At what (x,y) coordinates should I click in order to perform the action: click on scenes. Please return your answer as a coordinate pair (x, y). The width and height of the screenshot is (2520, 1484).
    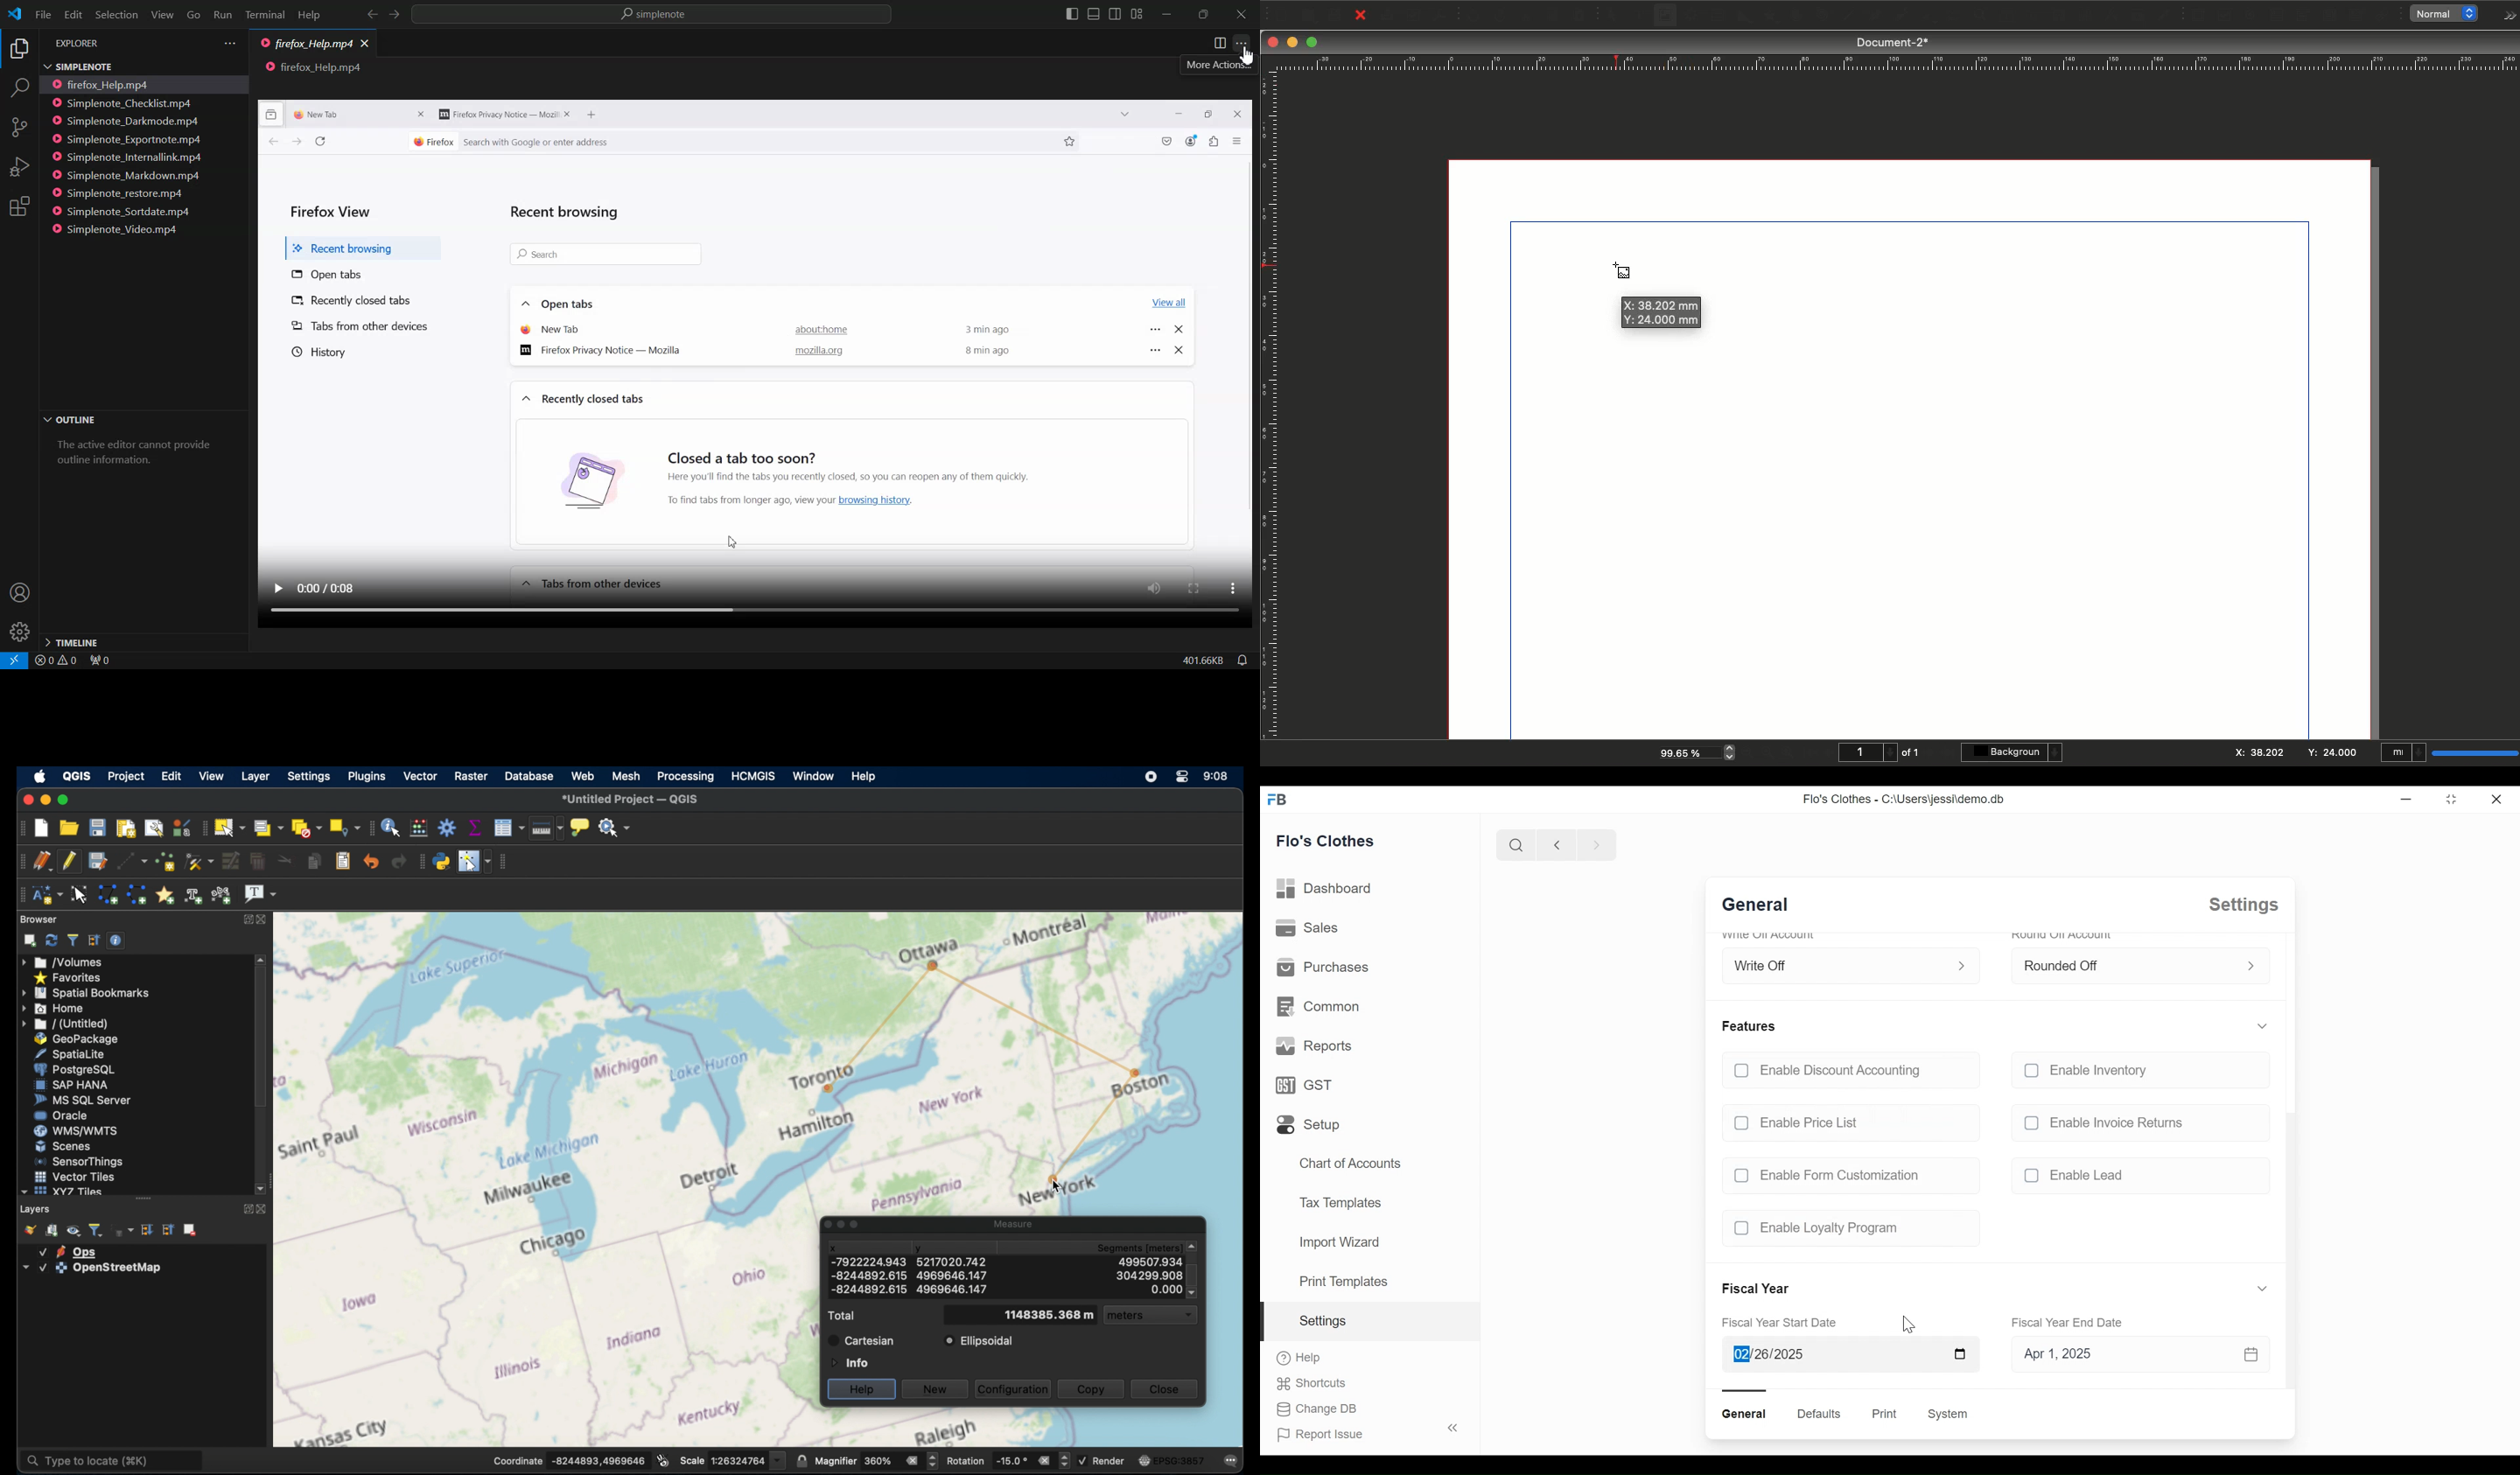
    Looking at the image, I should click on (62, 1146).